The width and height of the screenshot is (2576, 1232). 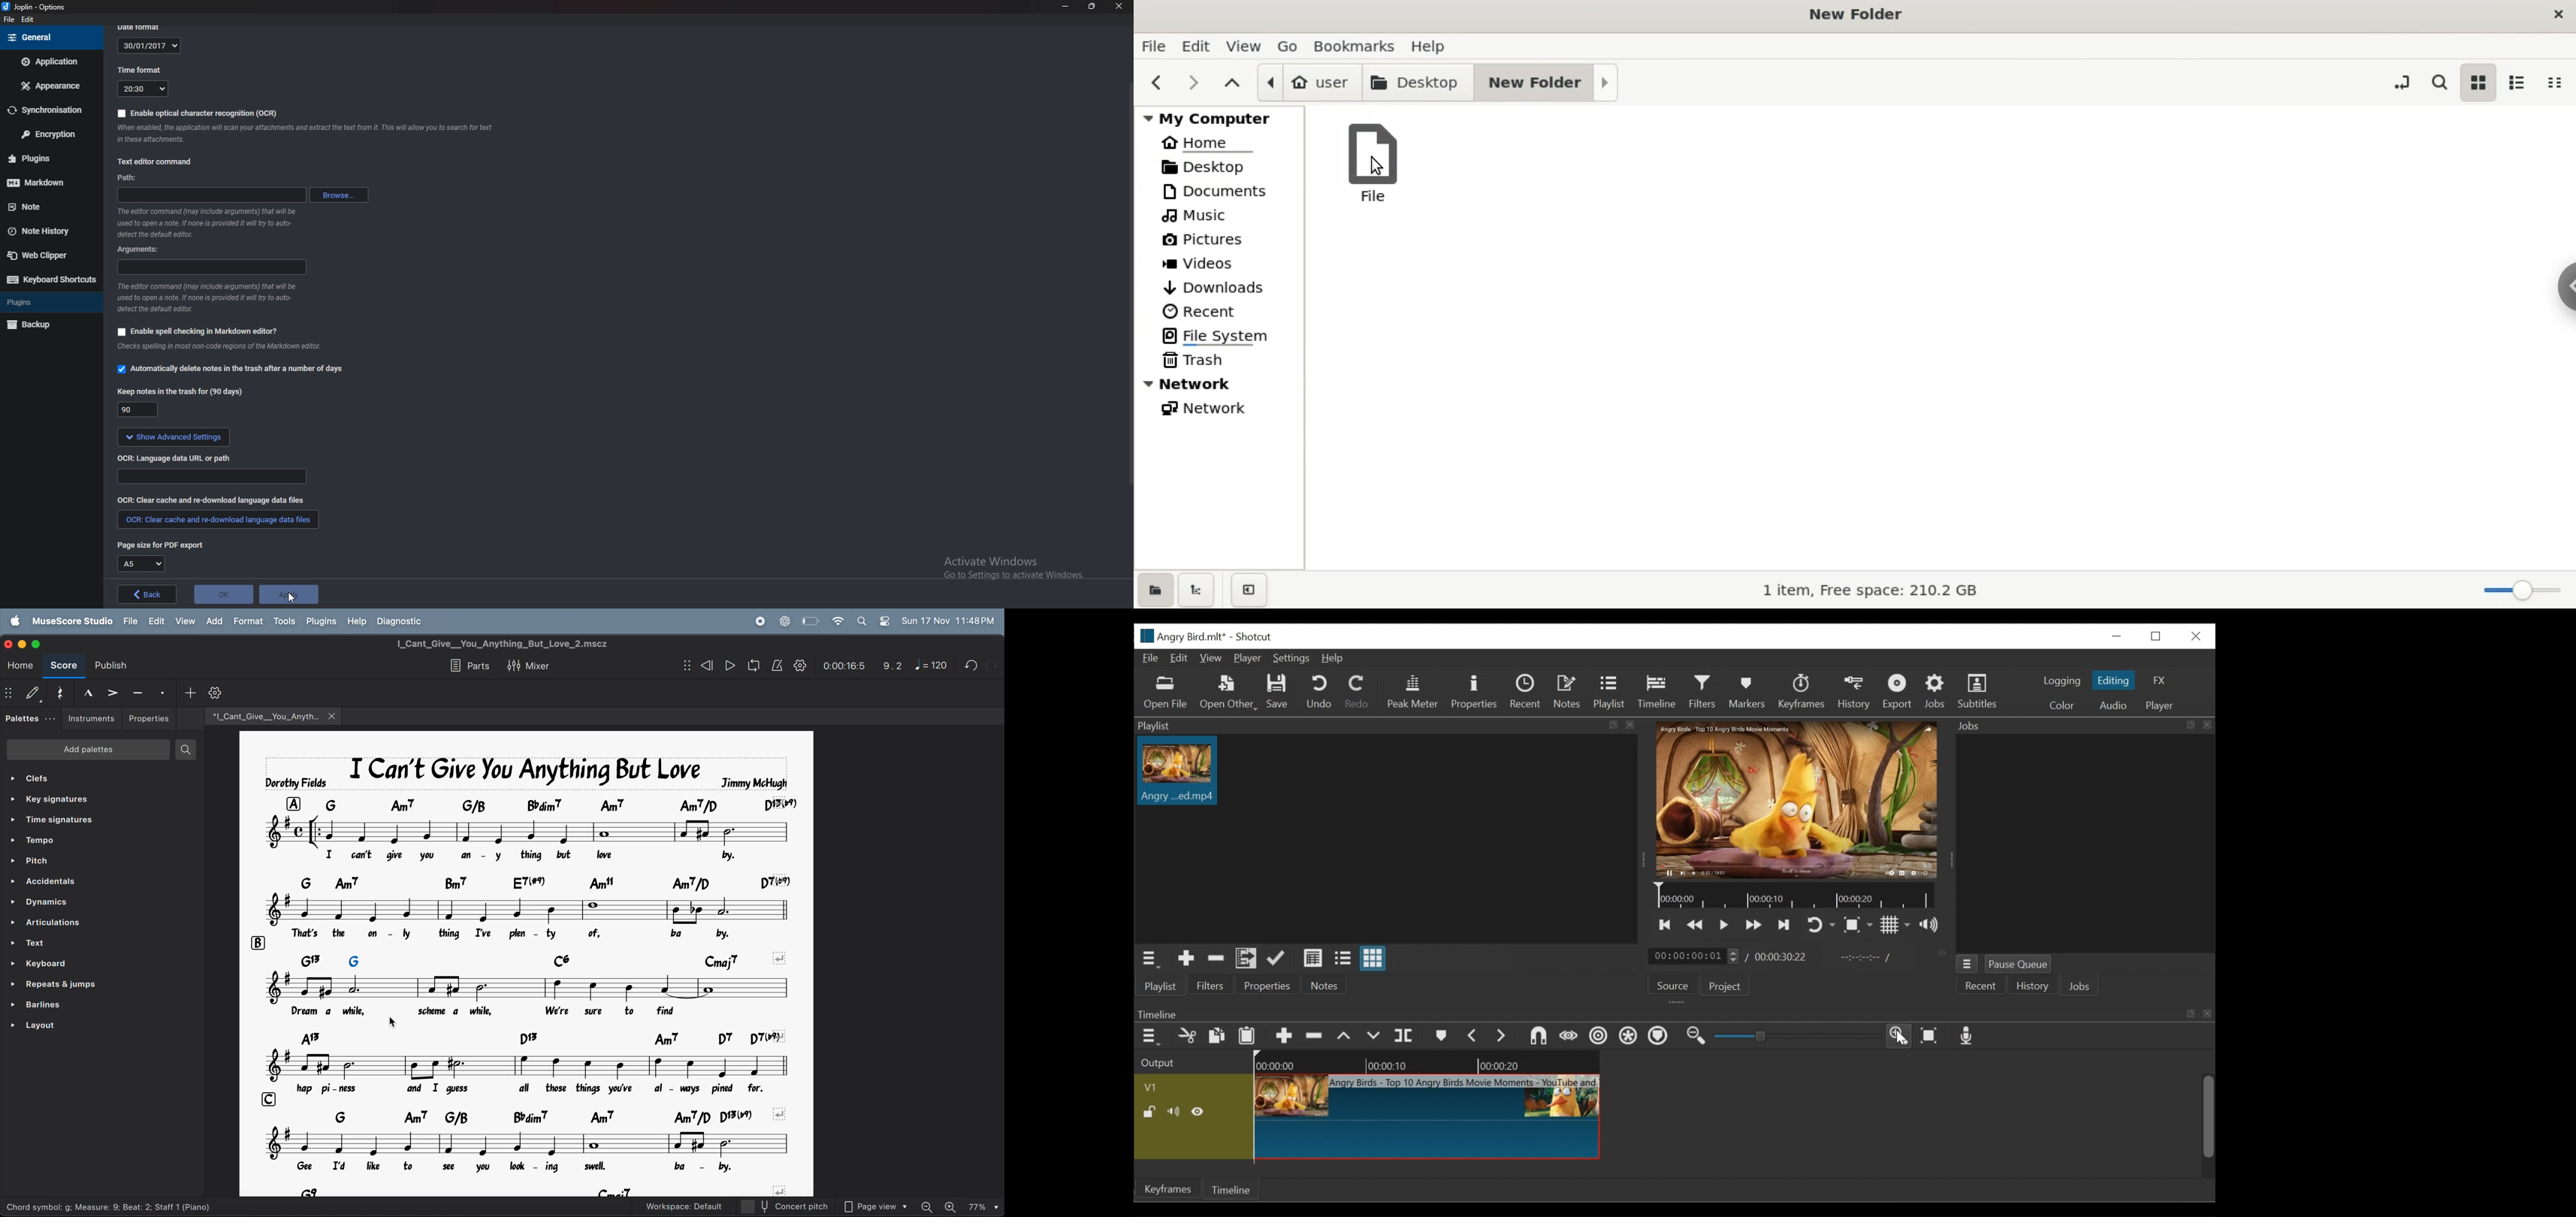 I want to click on show places, so click(x=1155, y=587).